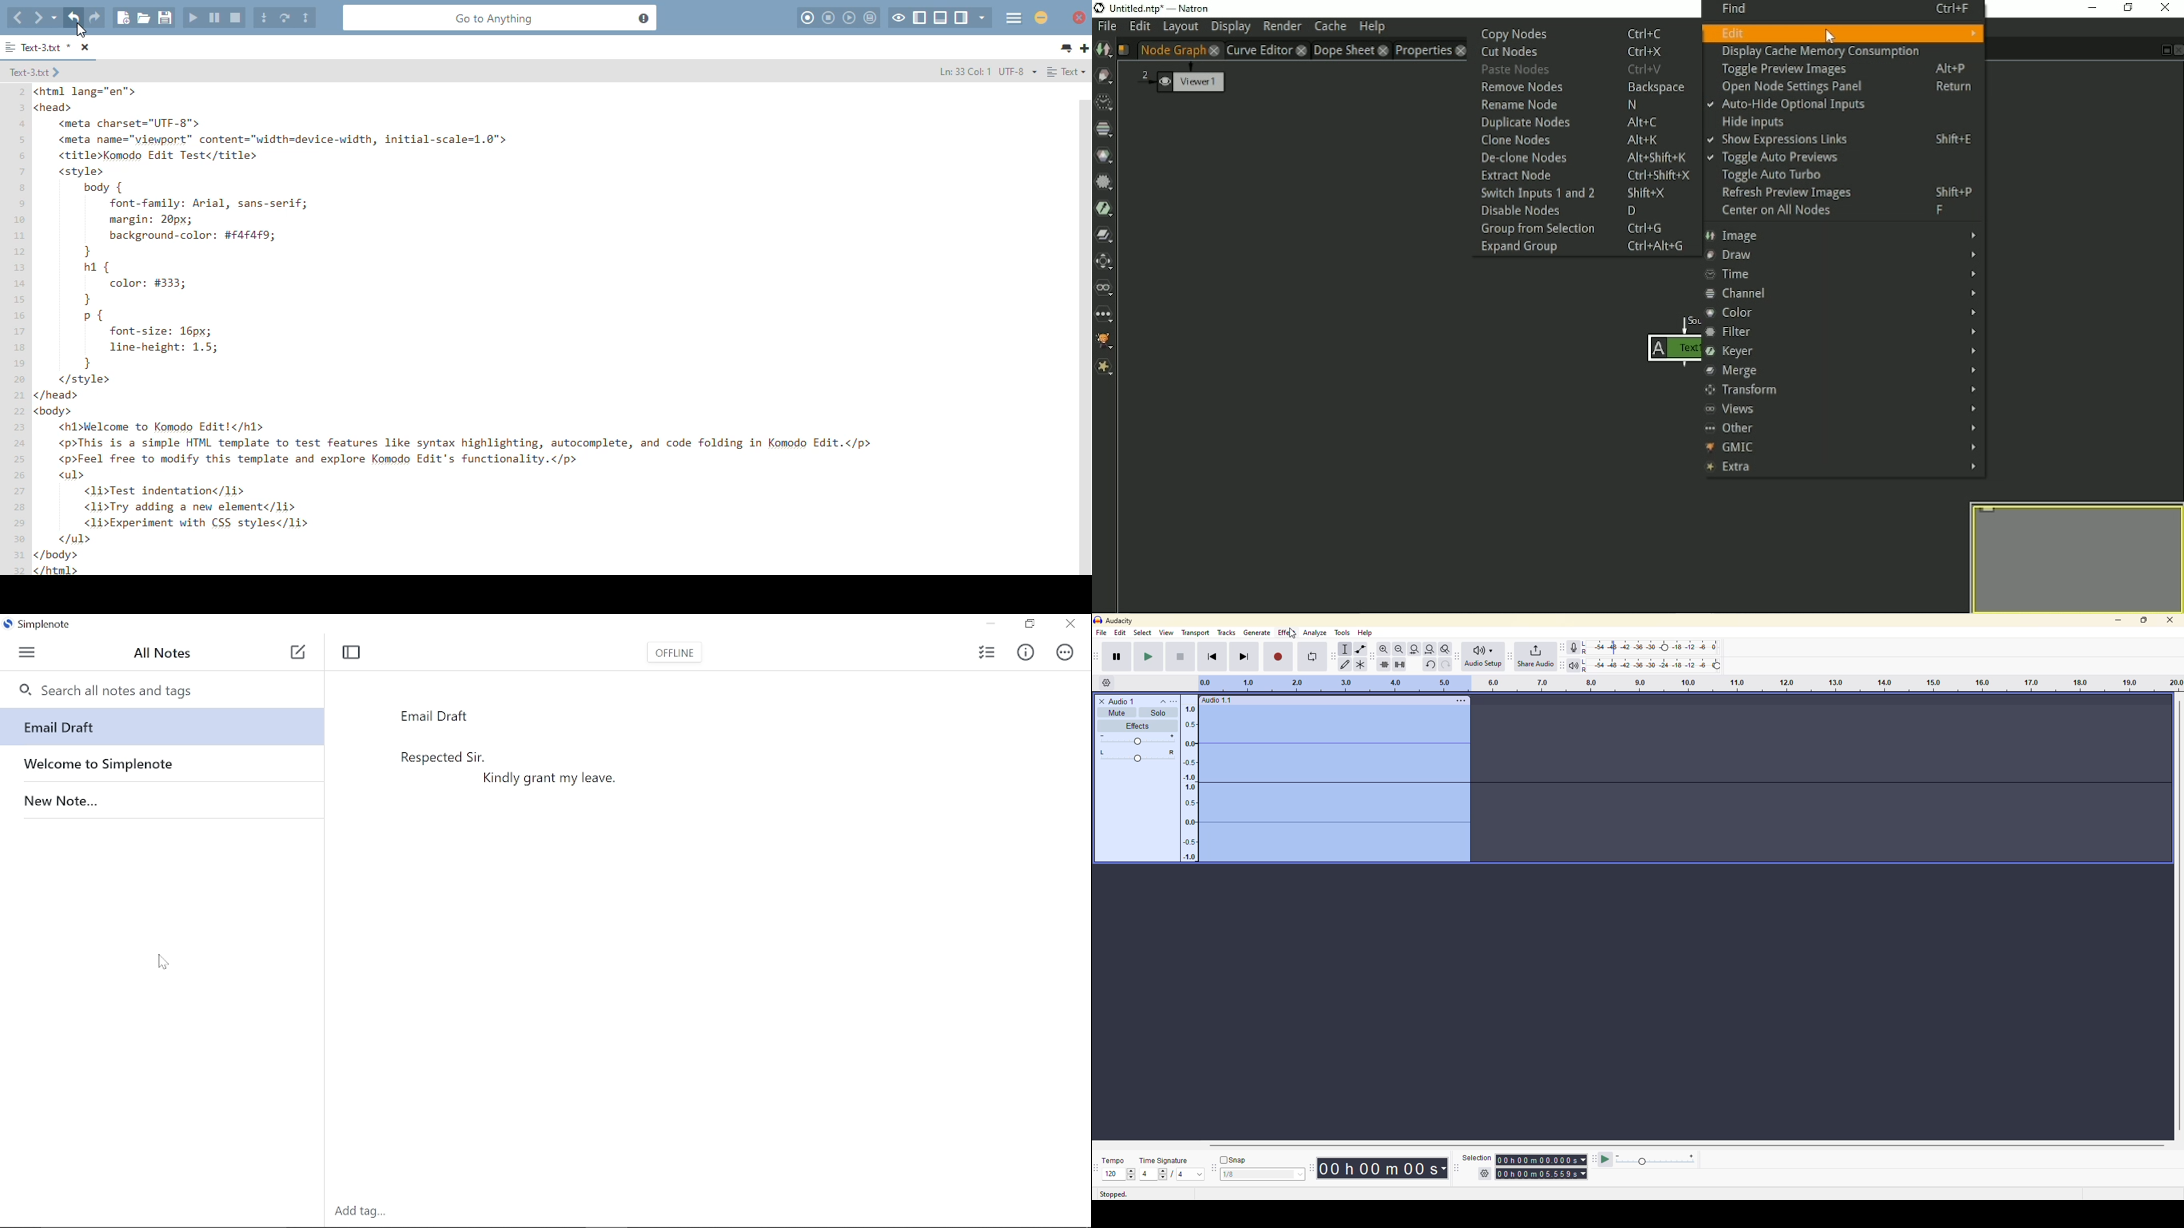 The height and width of the screenshot is (1232, 2184). I want to click on stop recording macro, so click(828, 18).